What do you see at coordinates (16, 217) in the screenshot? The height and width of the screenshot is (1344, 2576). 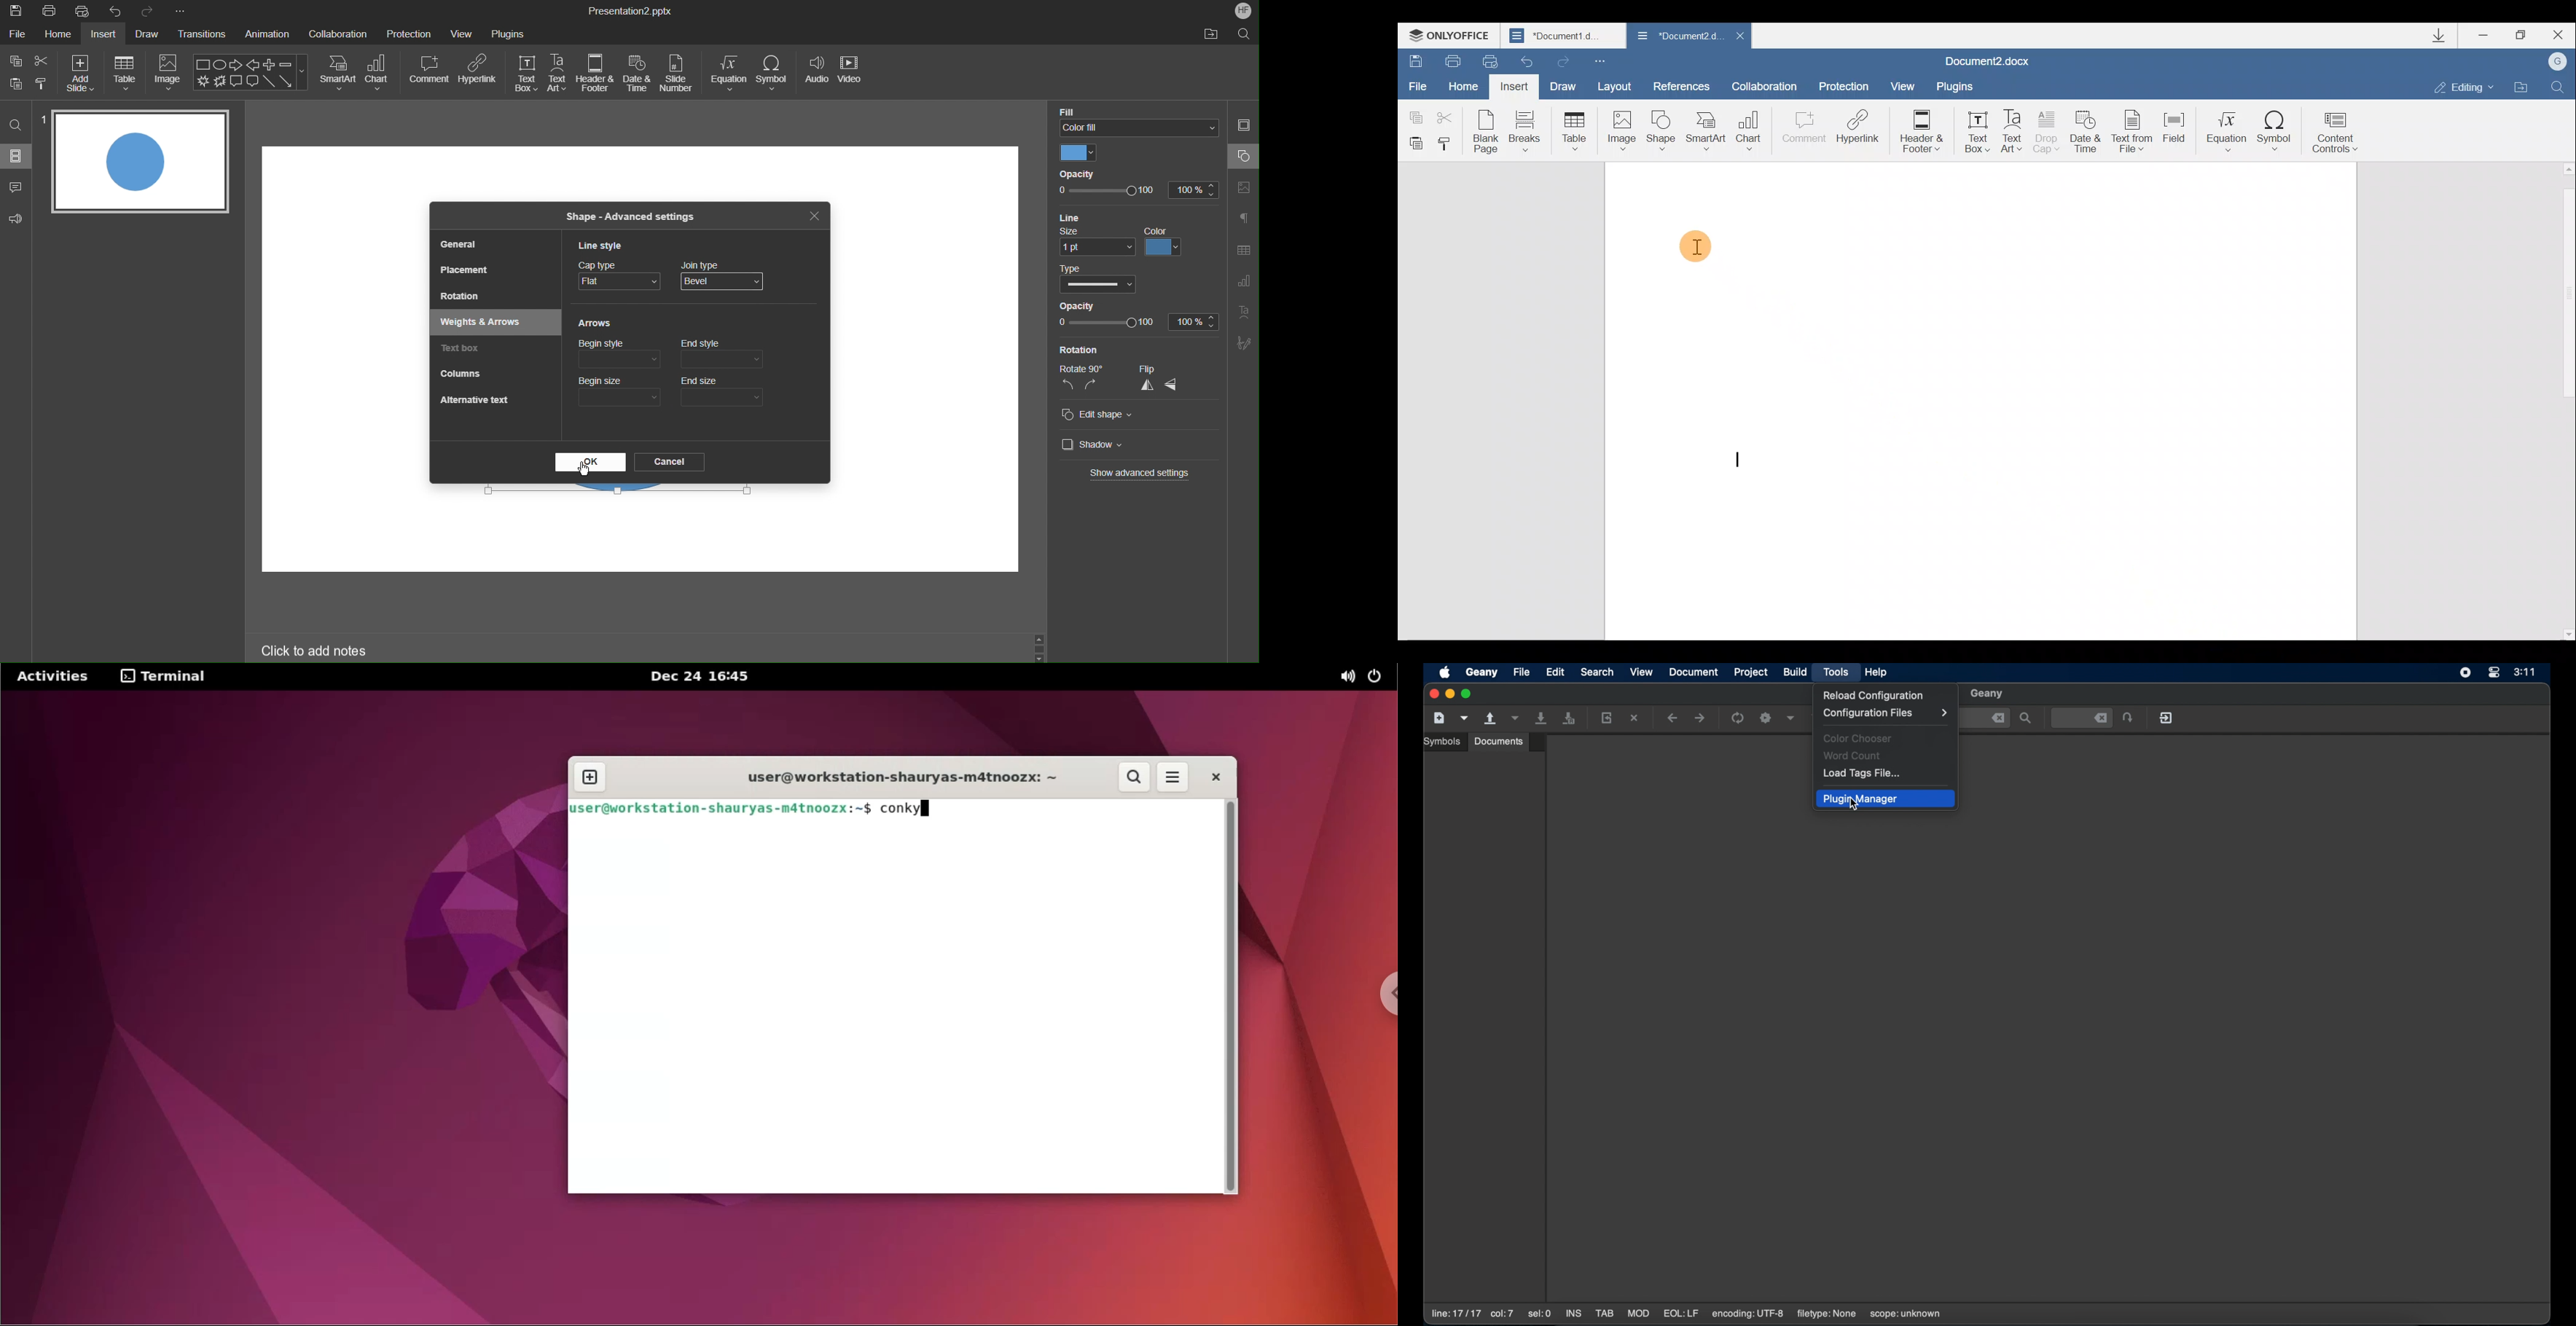 I see `Feedback & Support` at bounding box center [16, 217].